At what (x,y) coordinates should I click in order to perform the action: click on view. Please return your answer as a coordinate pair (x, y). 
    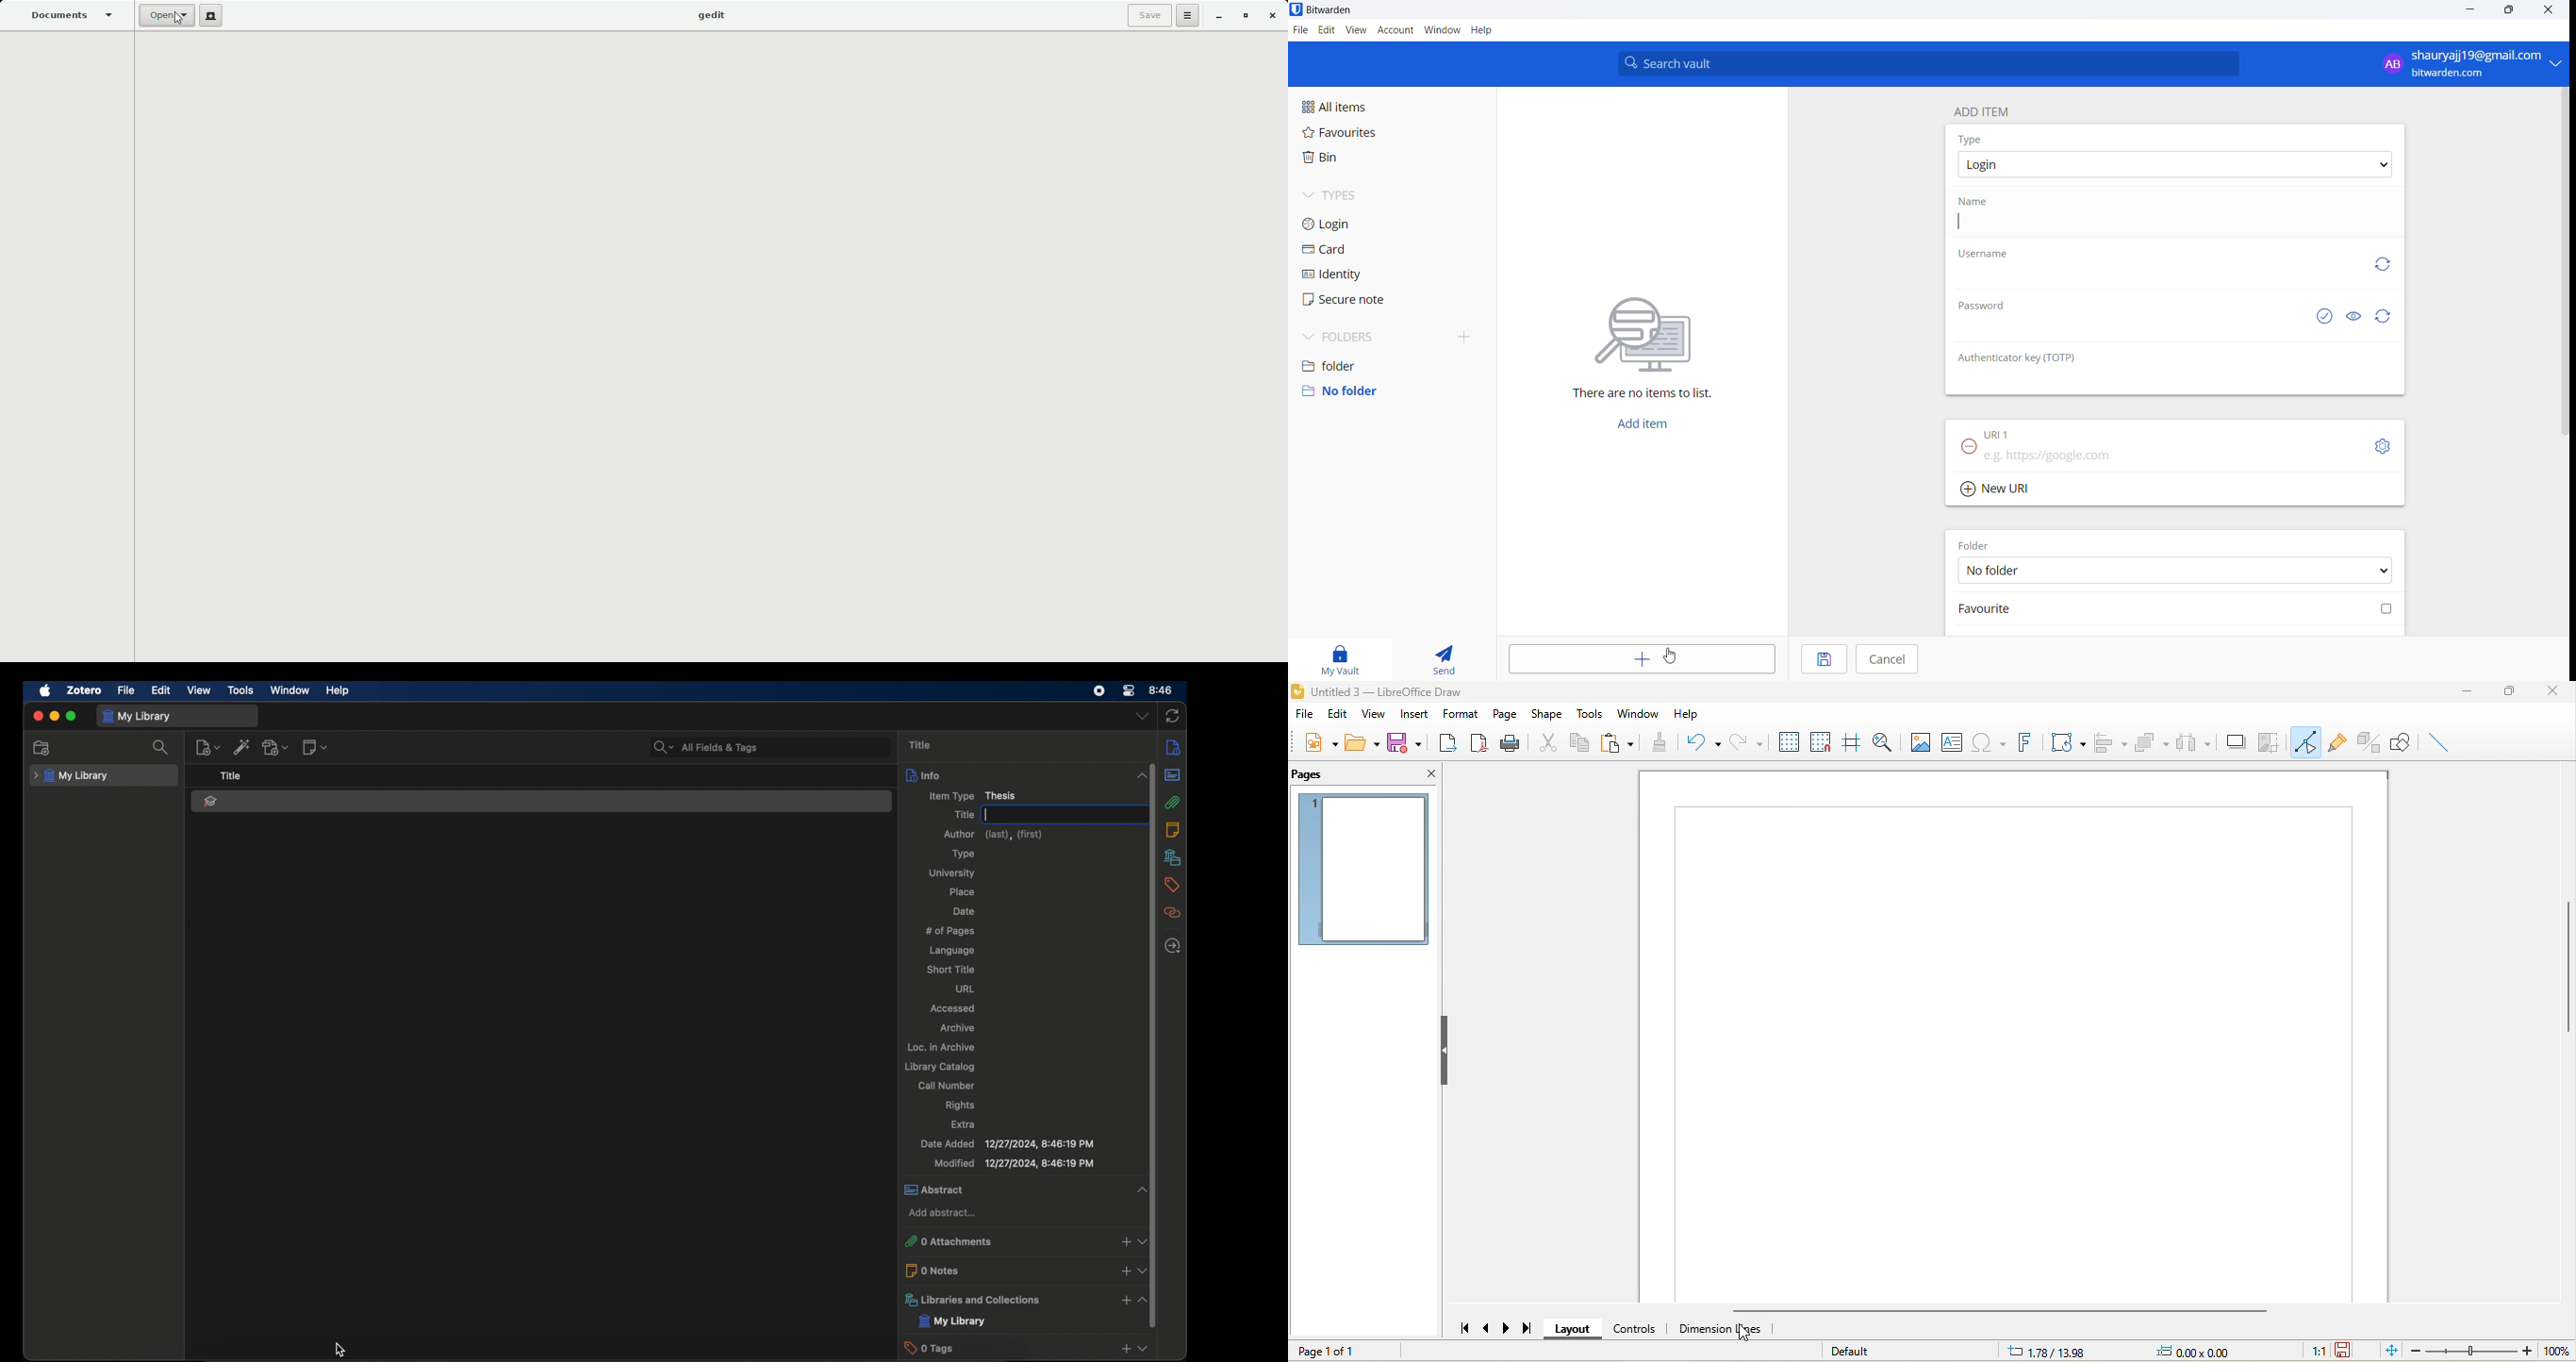
    Looking at the image, I should click on (199, 690).